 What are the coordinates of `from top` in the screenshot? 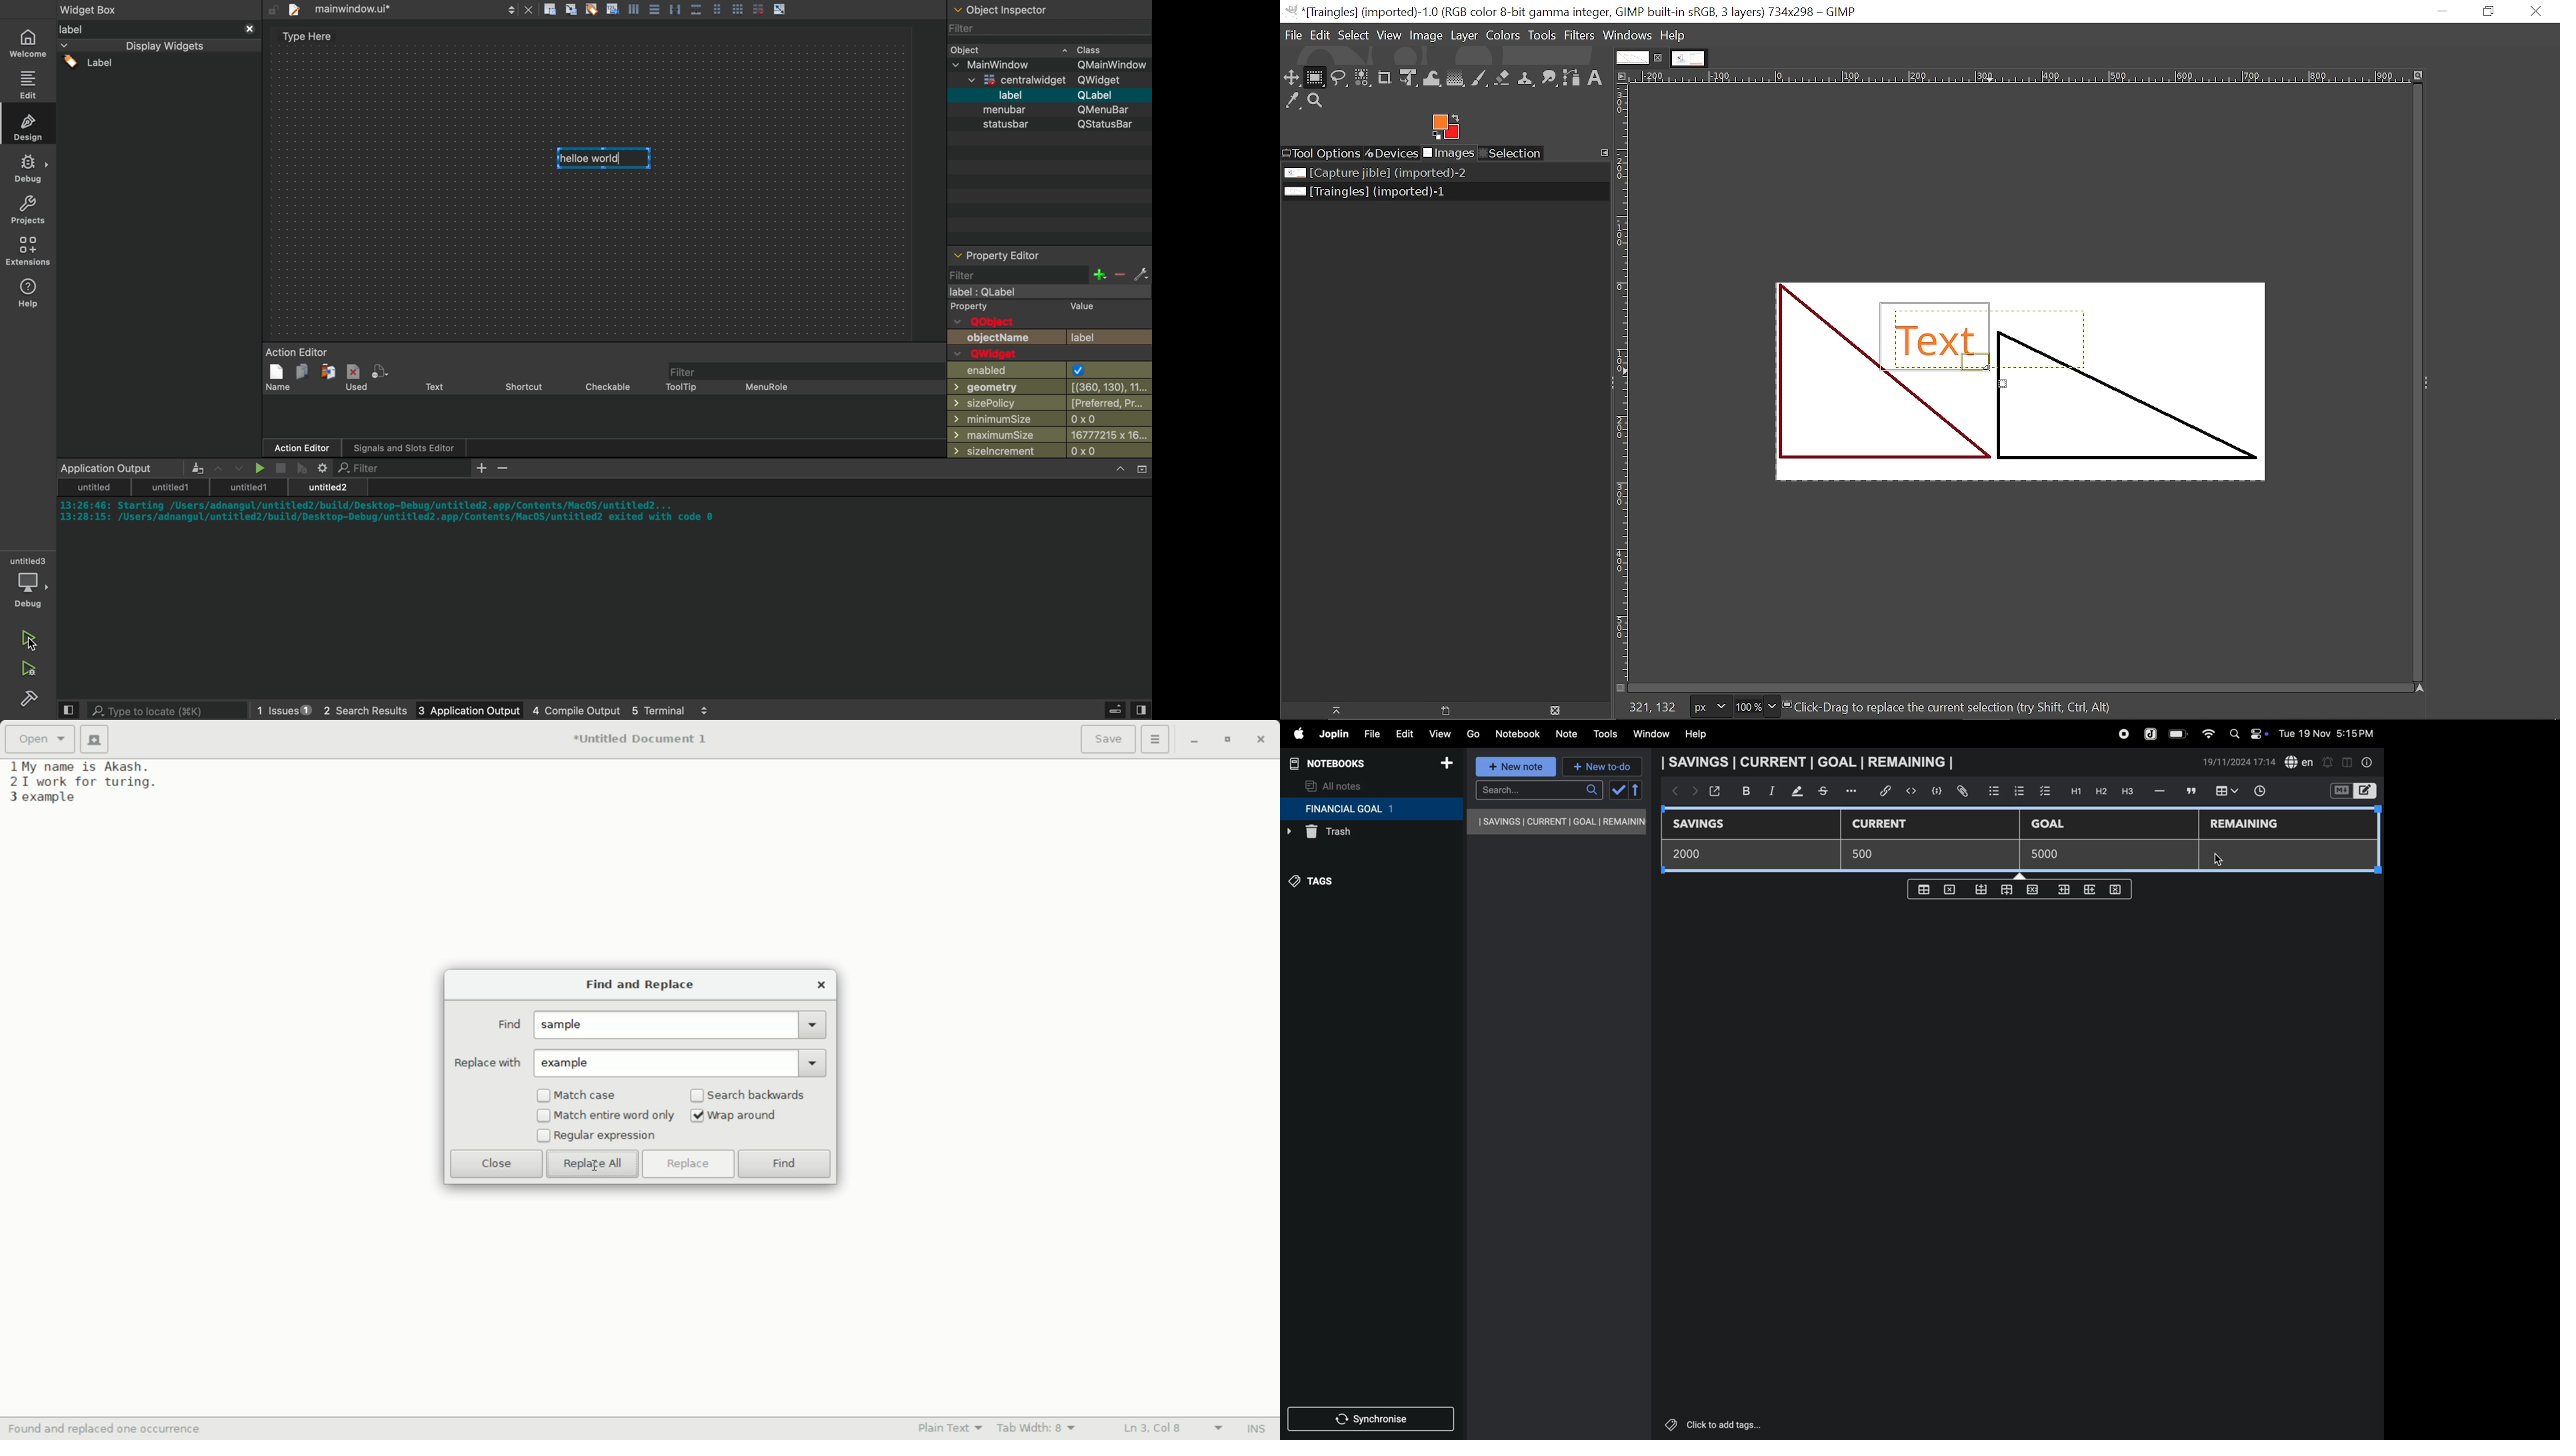 It's located at (2005, 891).